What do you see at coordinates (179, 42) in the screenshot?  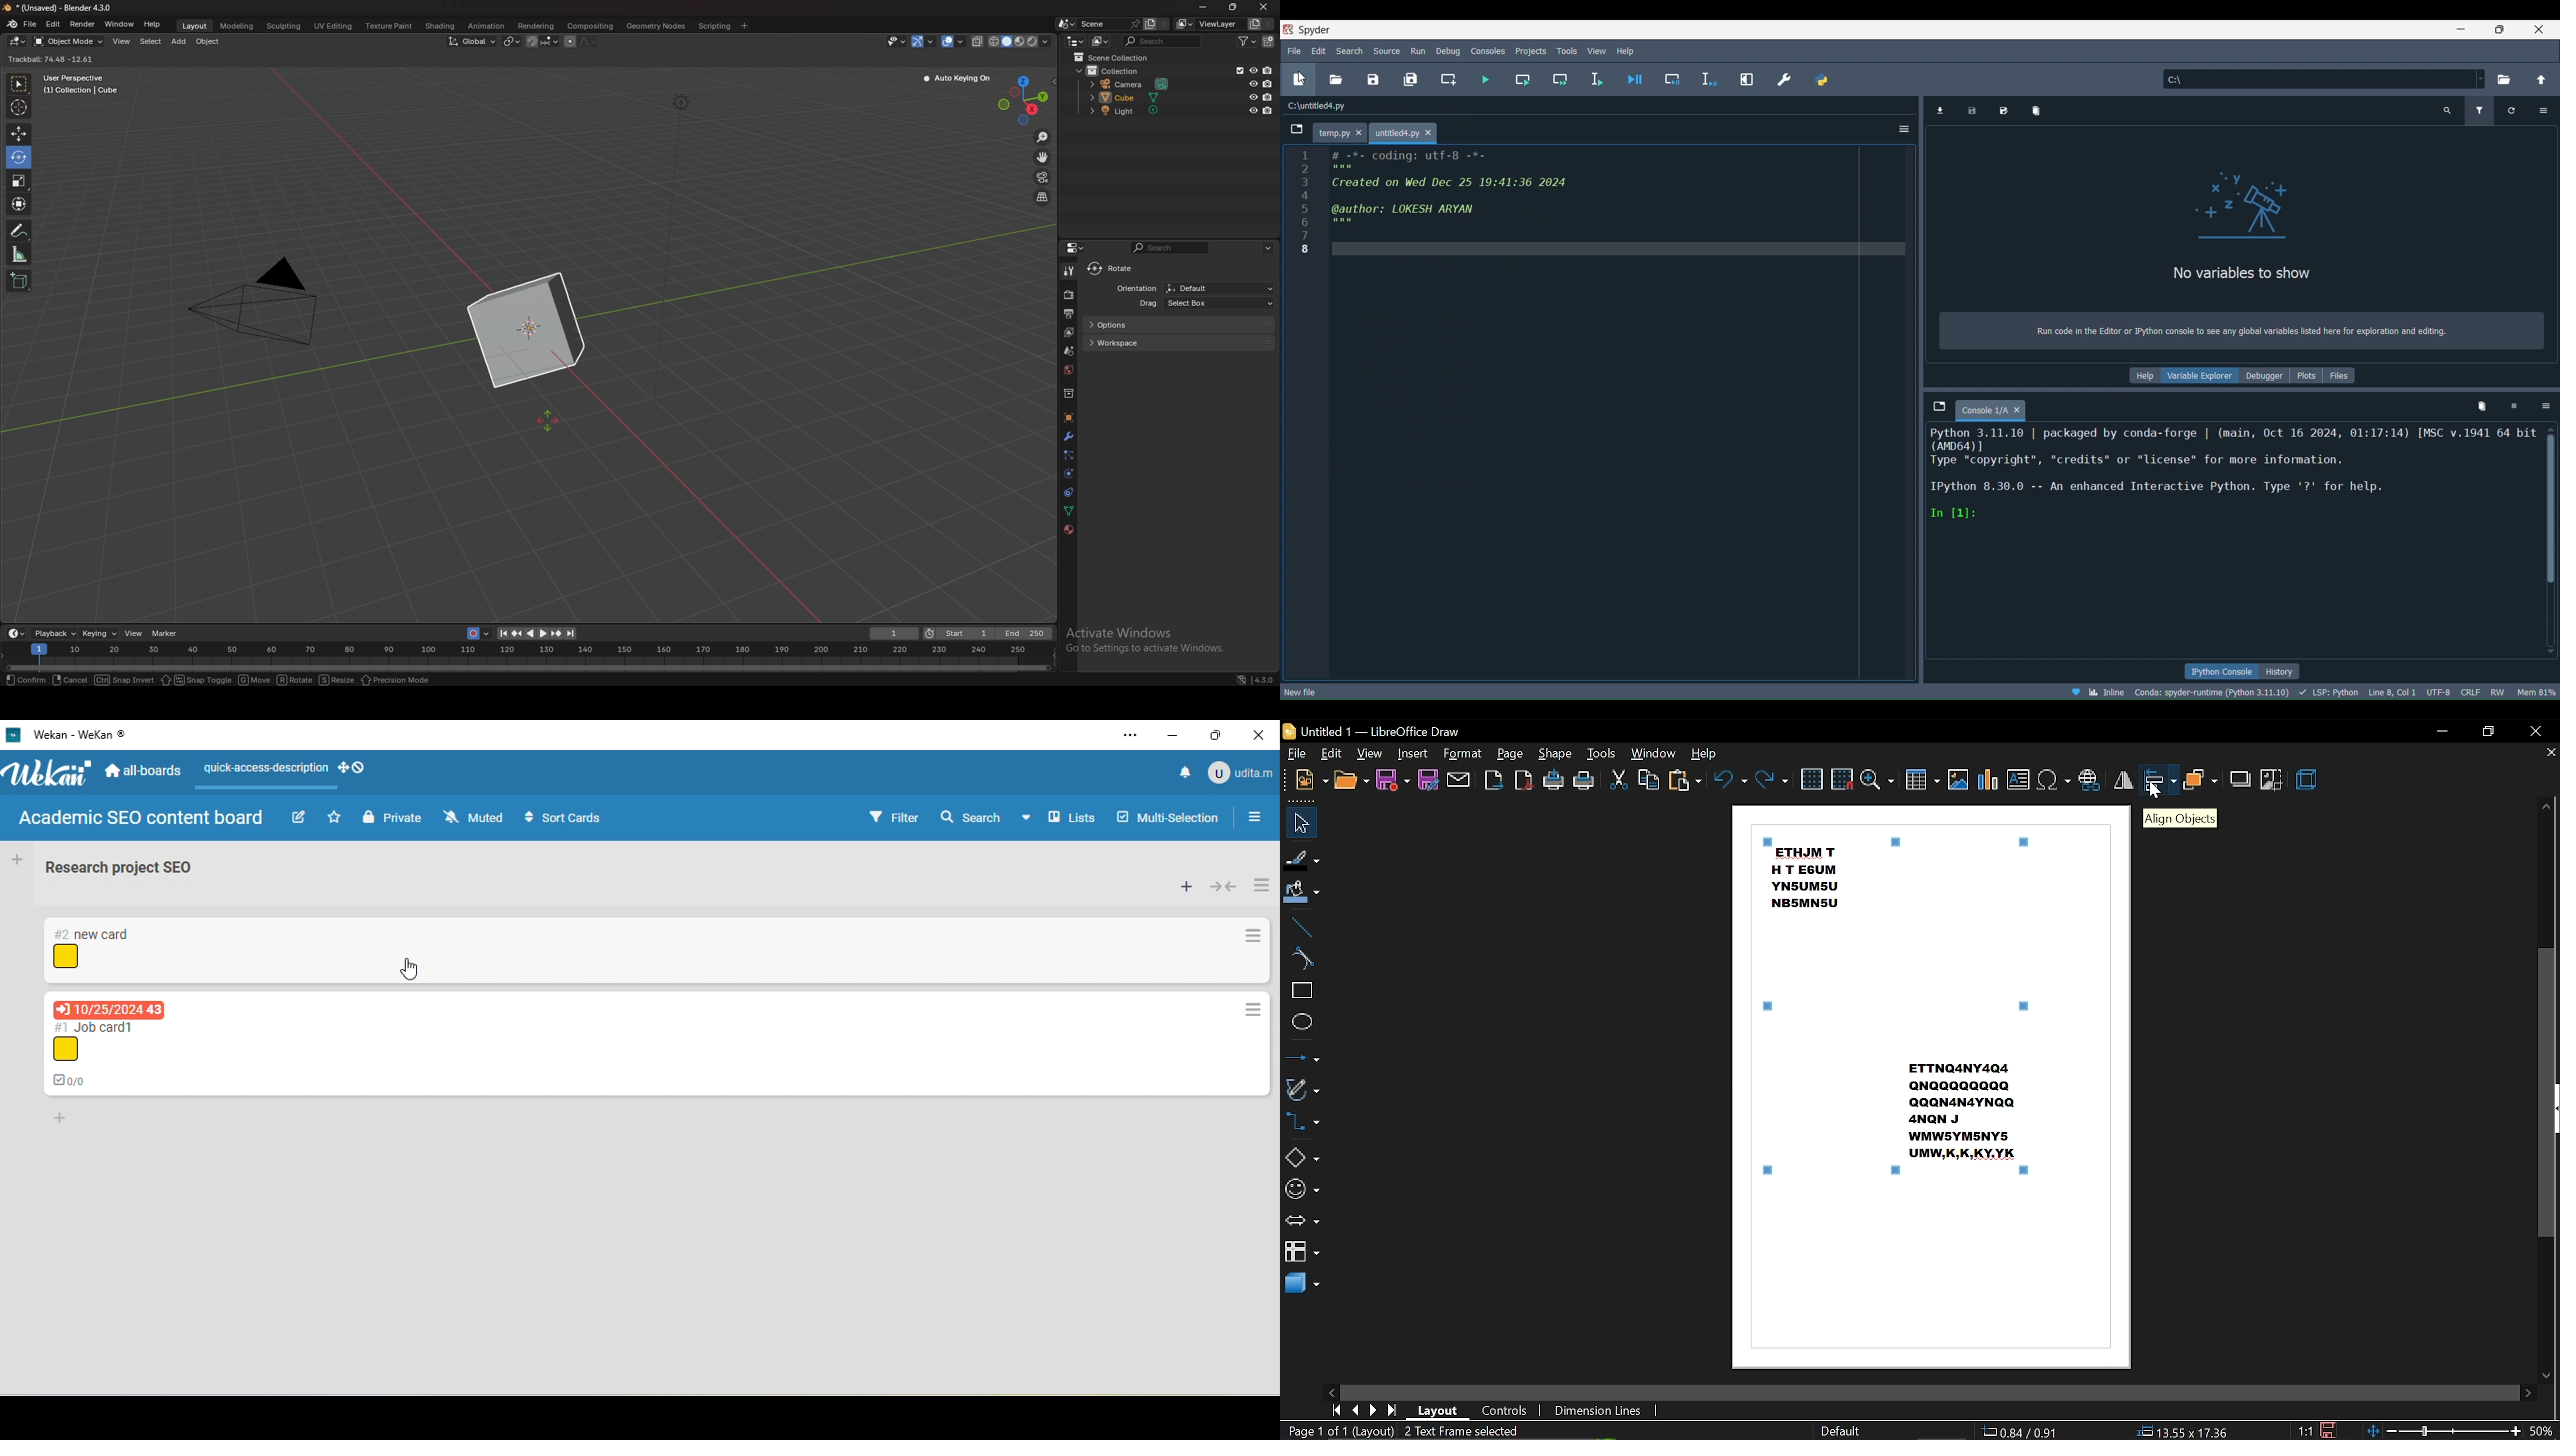 I see `add` at bounding box center [179, 42].